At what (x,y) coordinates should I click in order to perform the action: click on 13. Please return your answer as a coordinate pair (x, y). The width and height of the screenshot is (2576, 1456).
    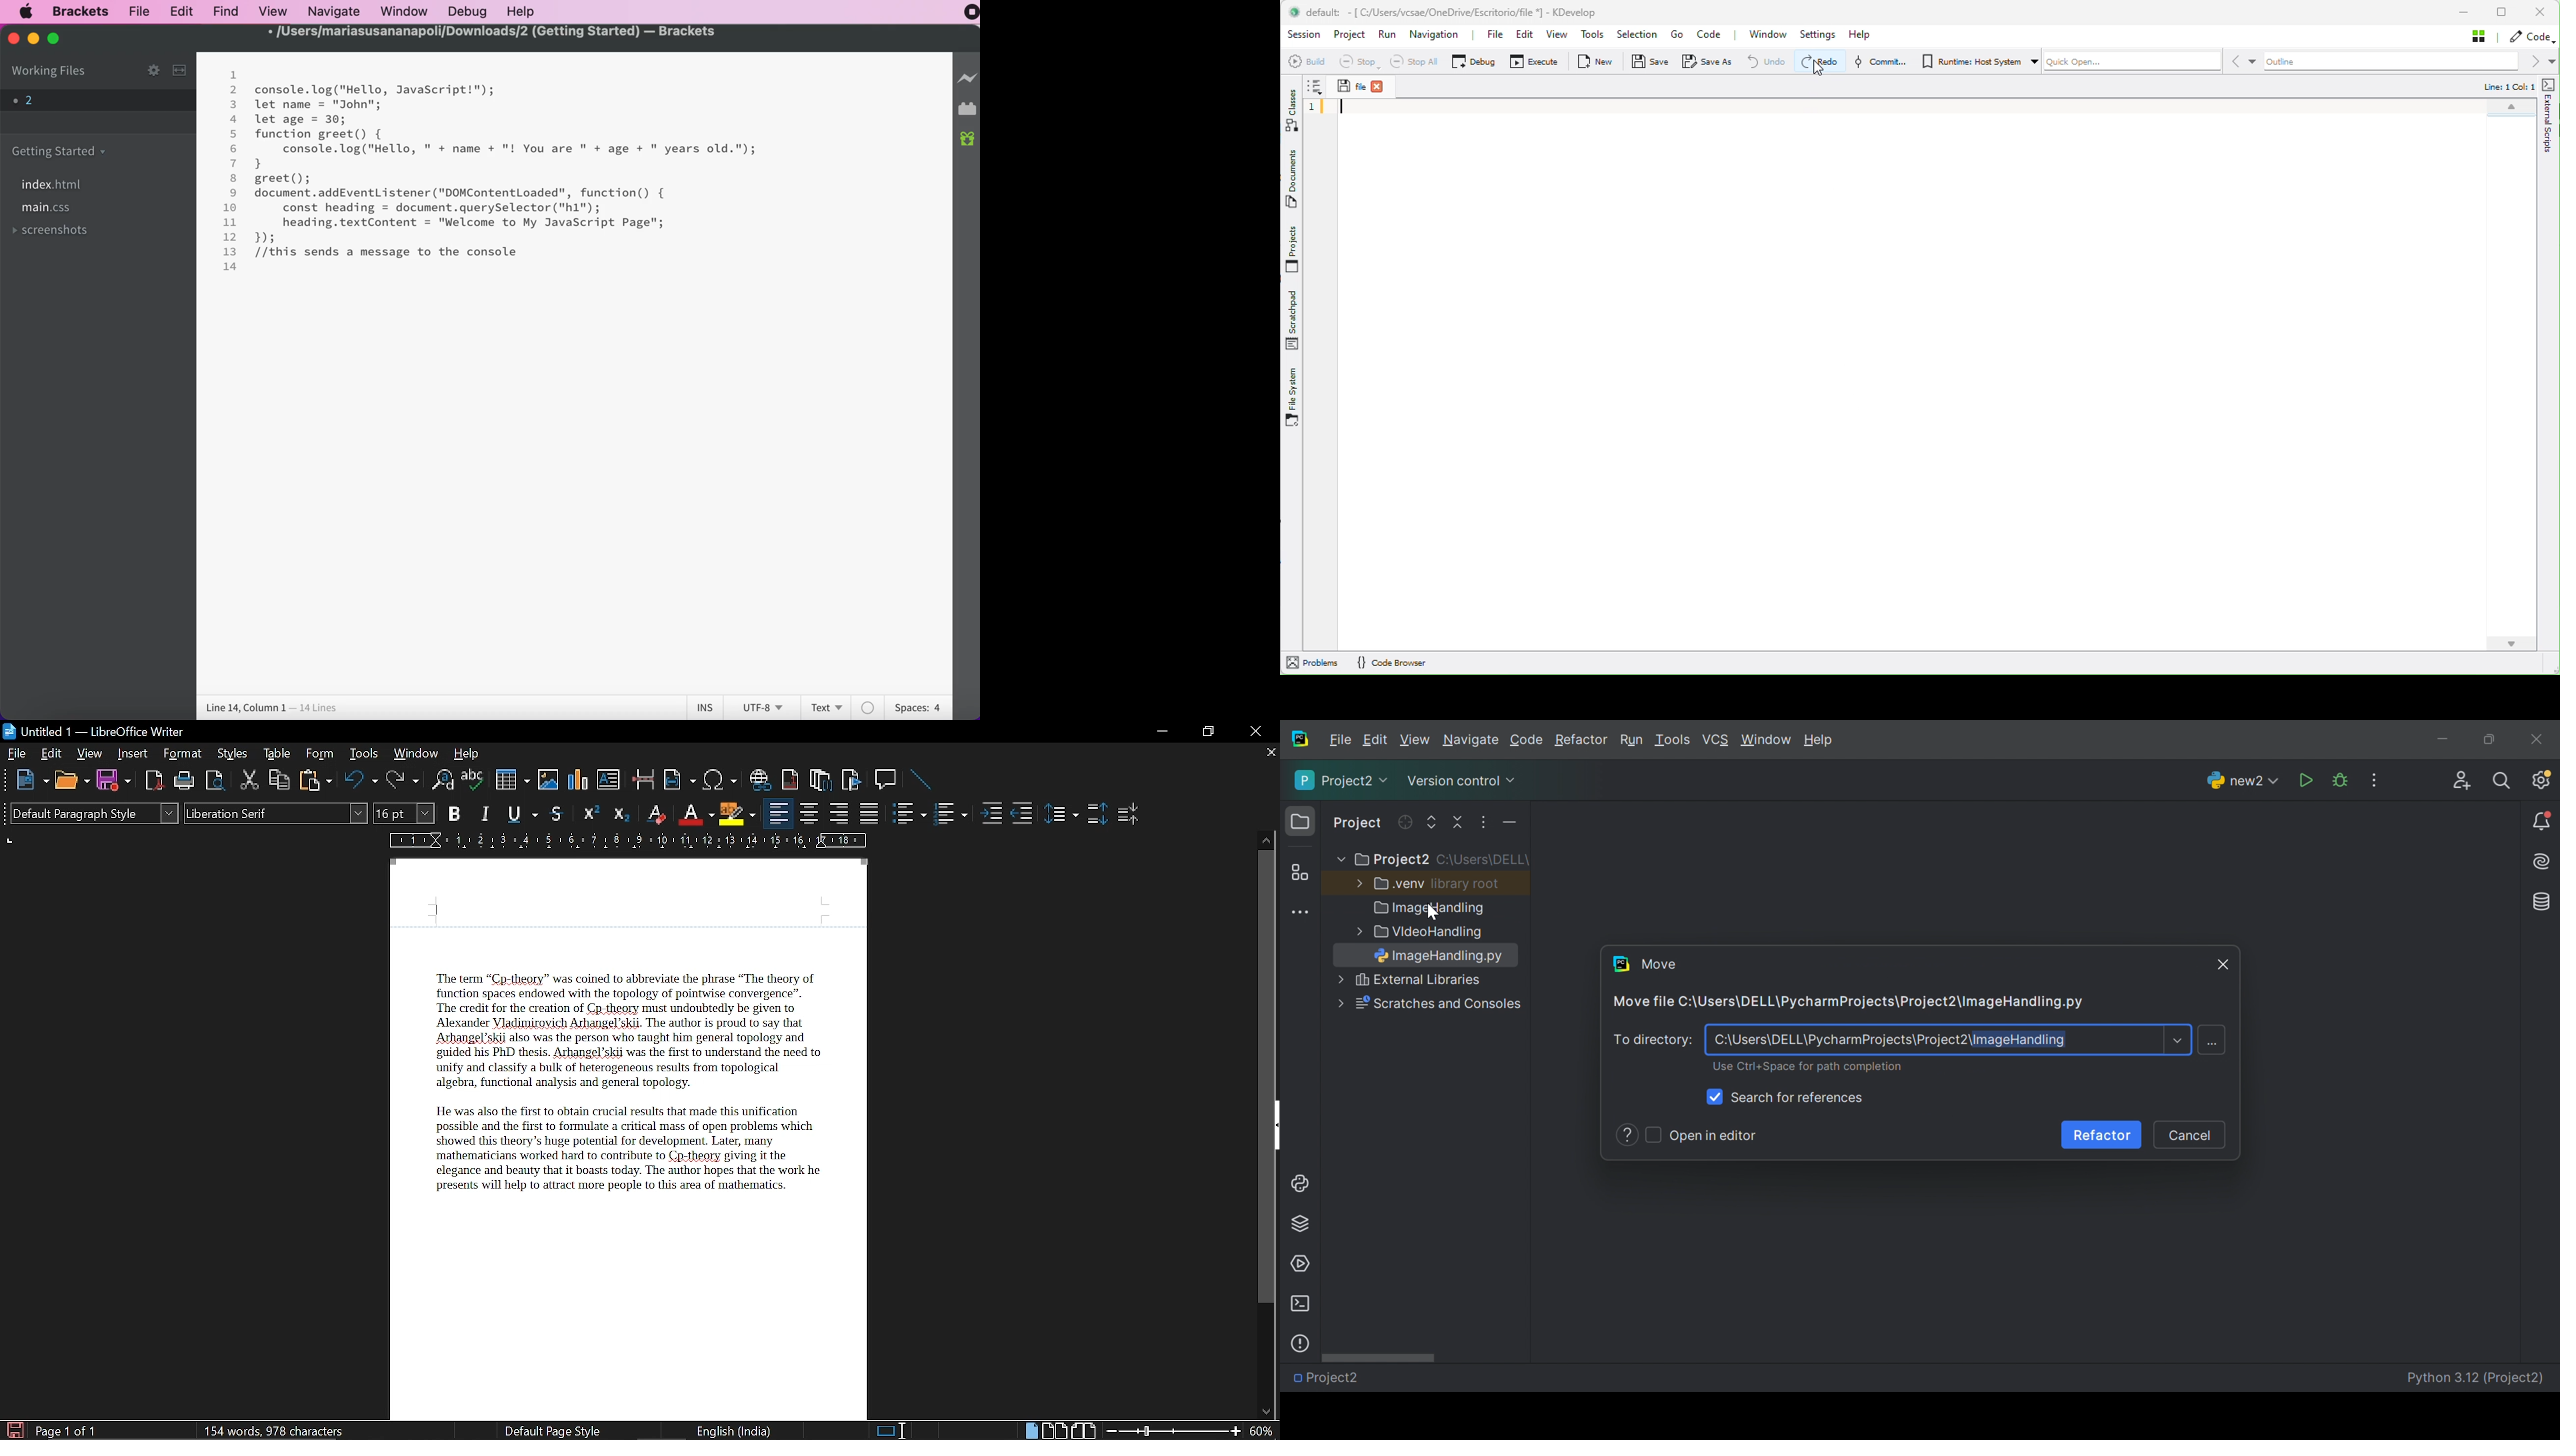
    Looking at the image, I should click on (230, 251).